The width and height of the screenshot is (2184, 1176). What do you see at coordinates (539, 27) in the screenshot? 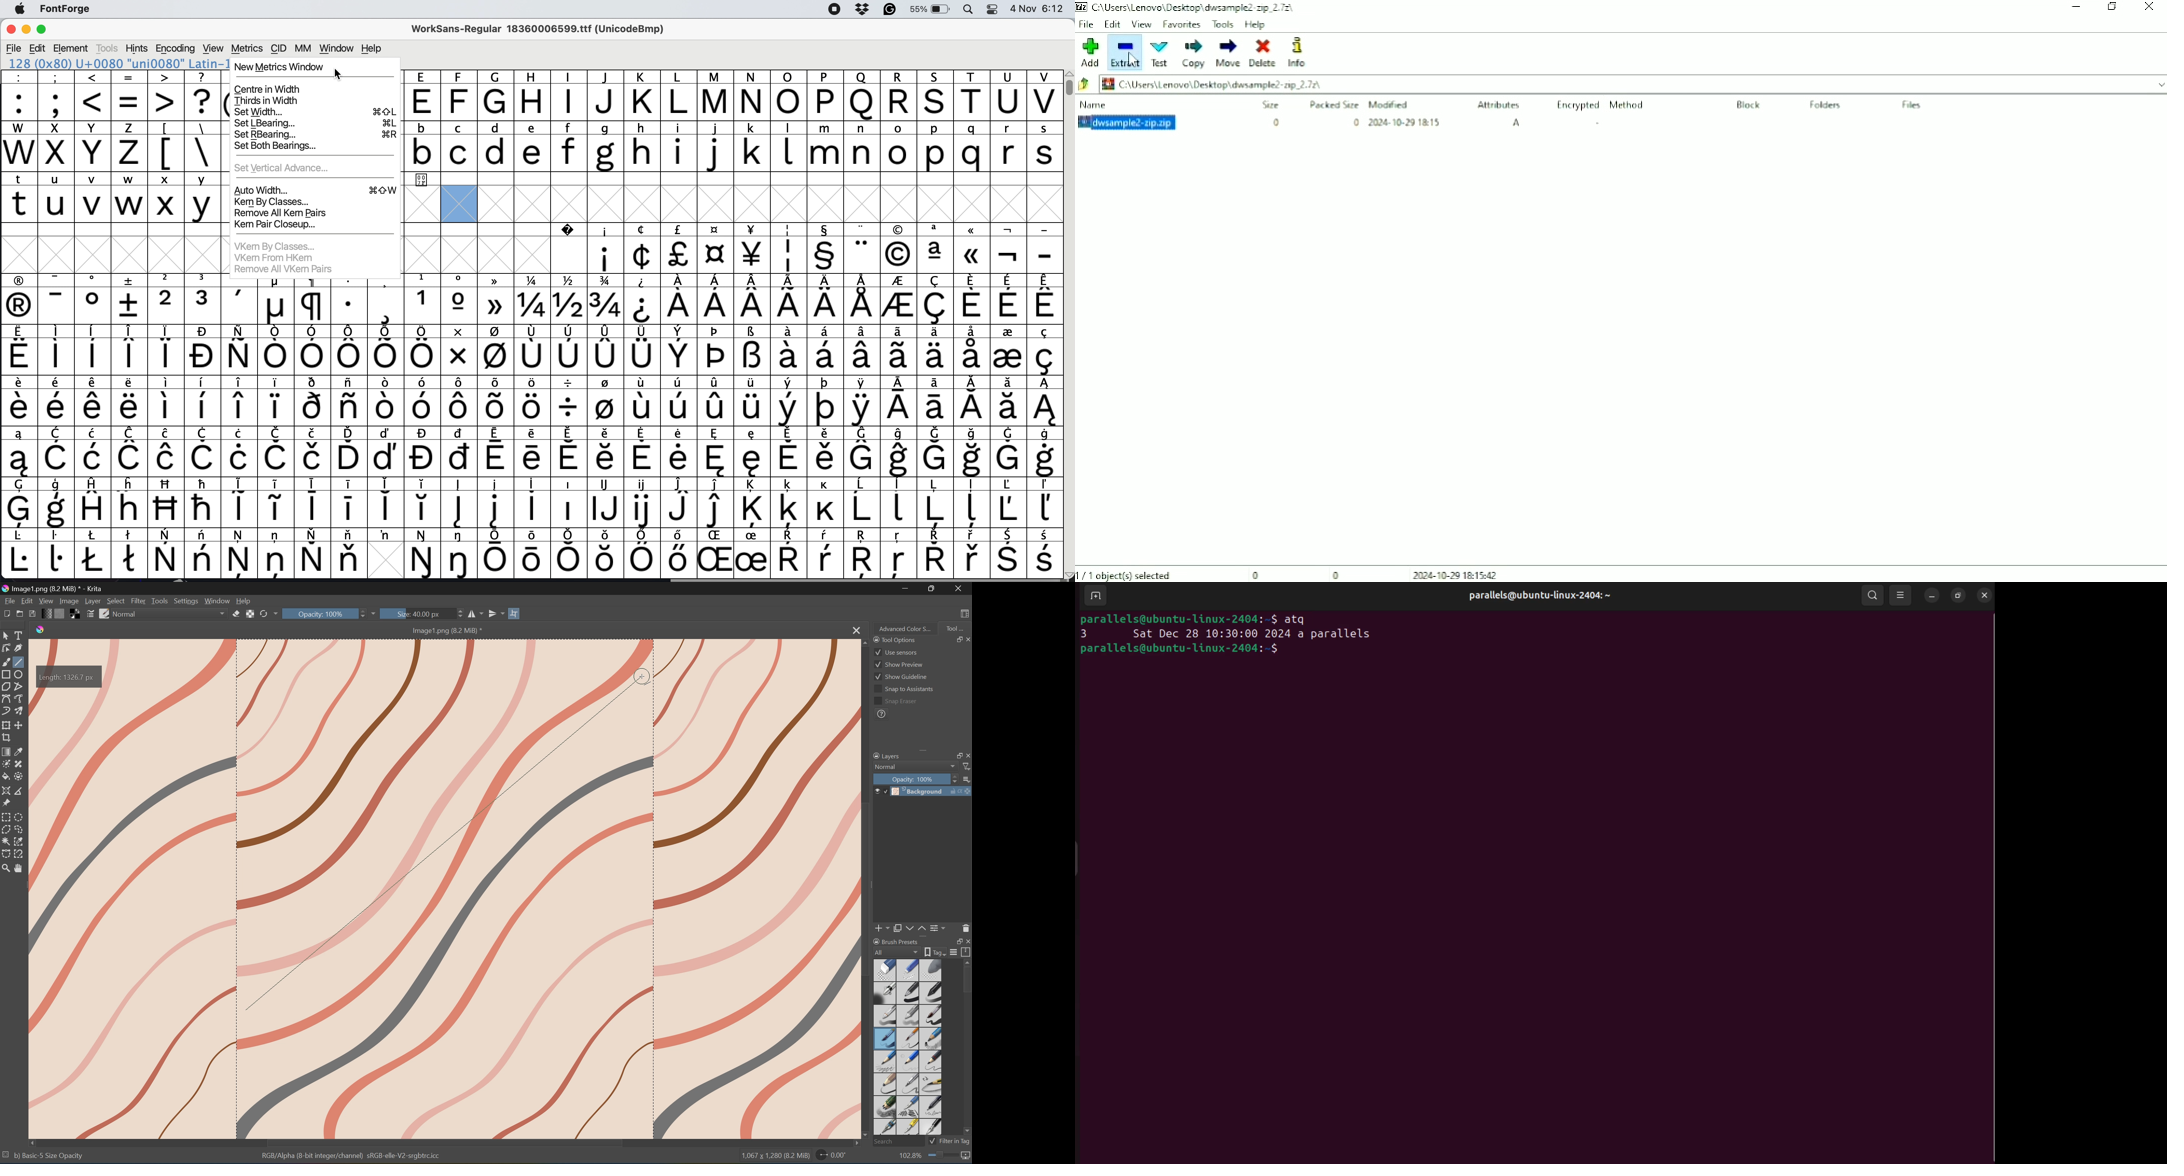
I see `WorkSans-Regular 18360006599.ttf (UnicodeBmp)` at bounding box center [539, 27].